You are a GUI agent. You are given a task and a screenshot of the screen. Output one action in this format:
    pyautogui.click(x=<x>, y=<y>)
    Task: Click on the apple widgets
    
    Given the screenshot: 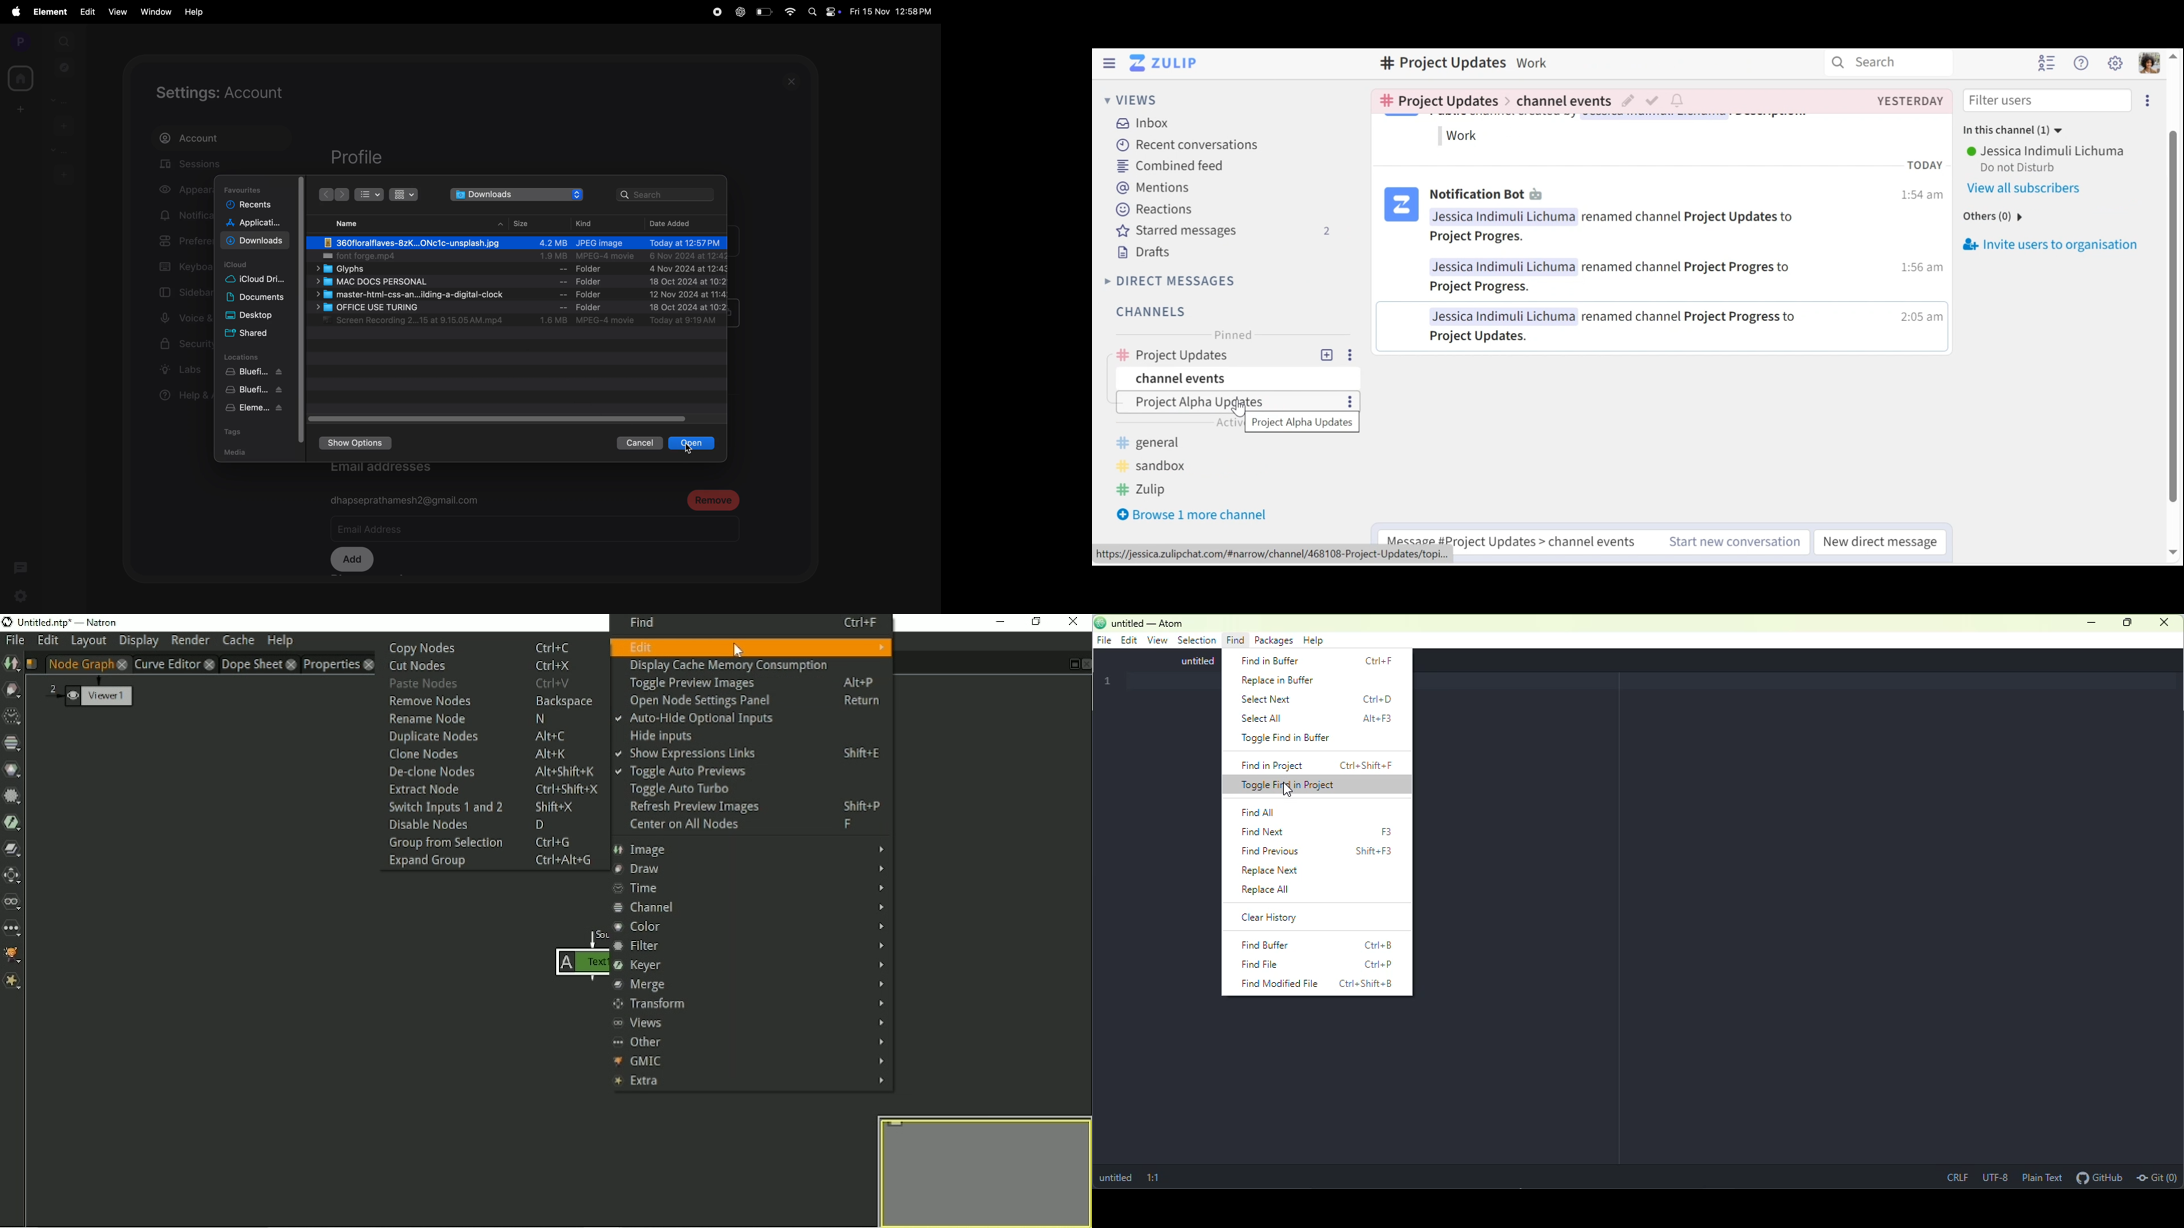 What is the action you would take?
    pyautogui.click(x=825, y=11)
    